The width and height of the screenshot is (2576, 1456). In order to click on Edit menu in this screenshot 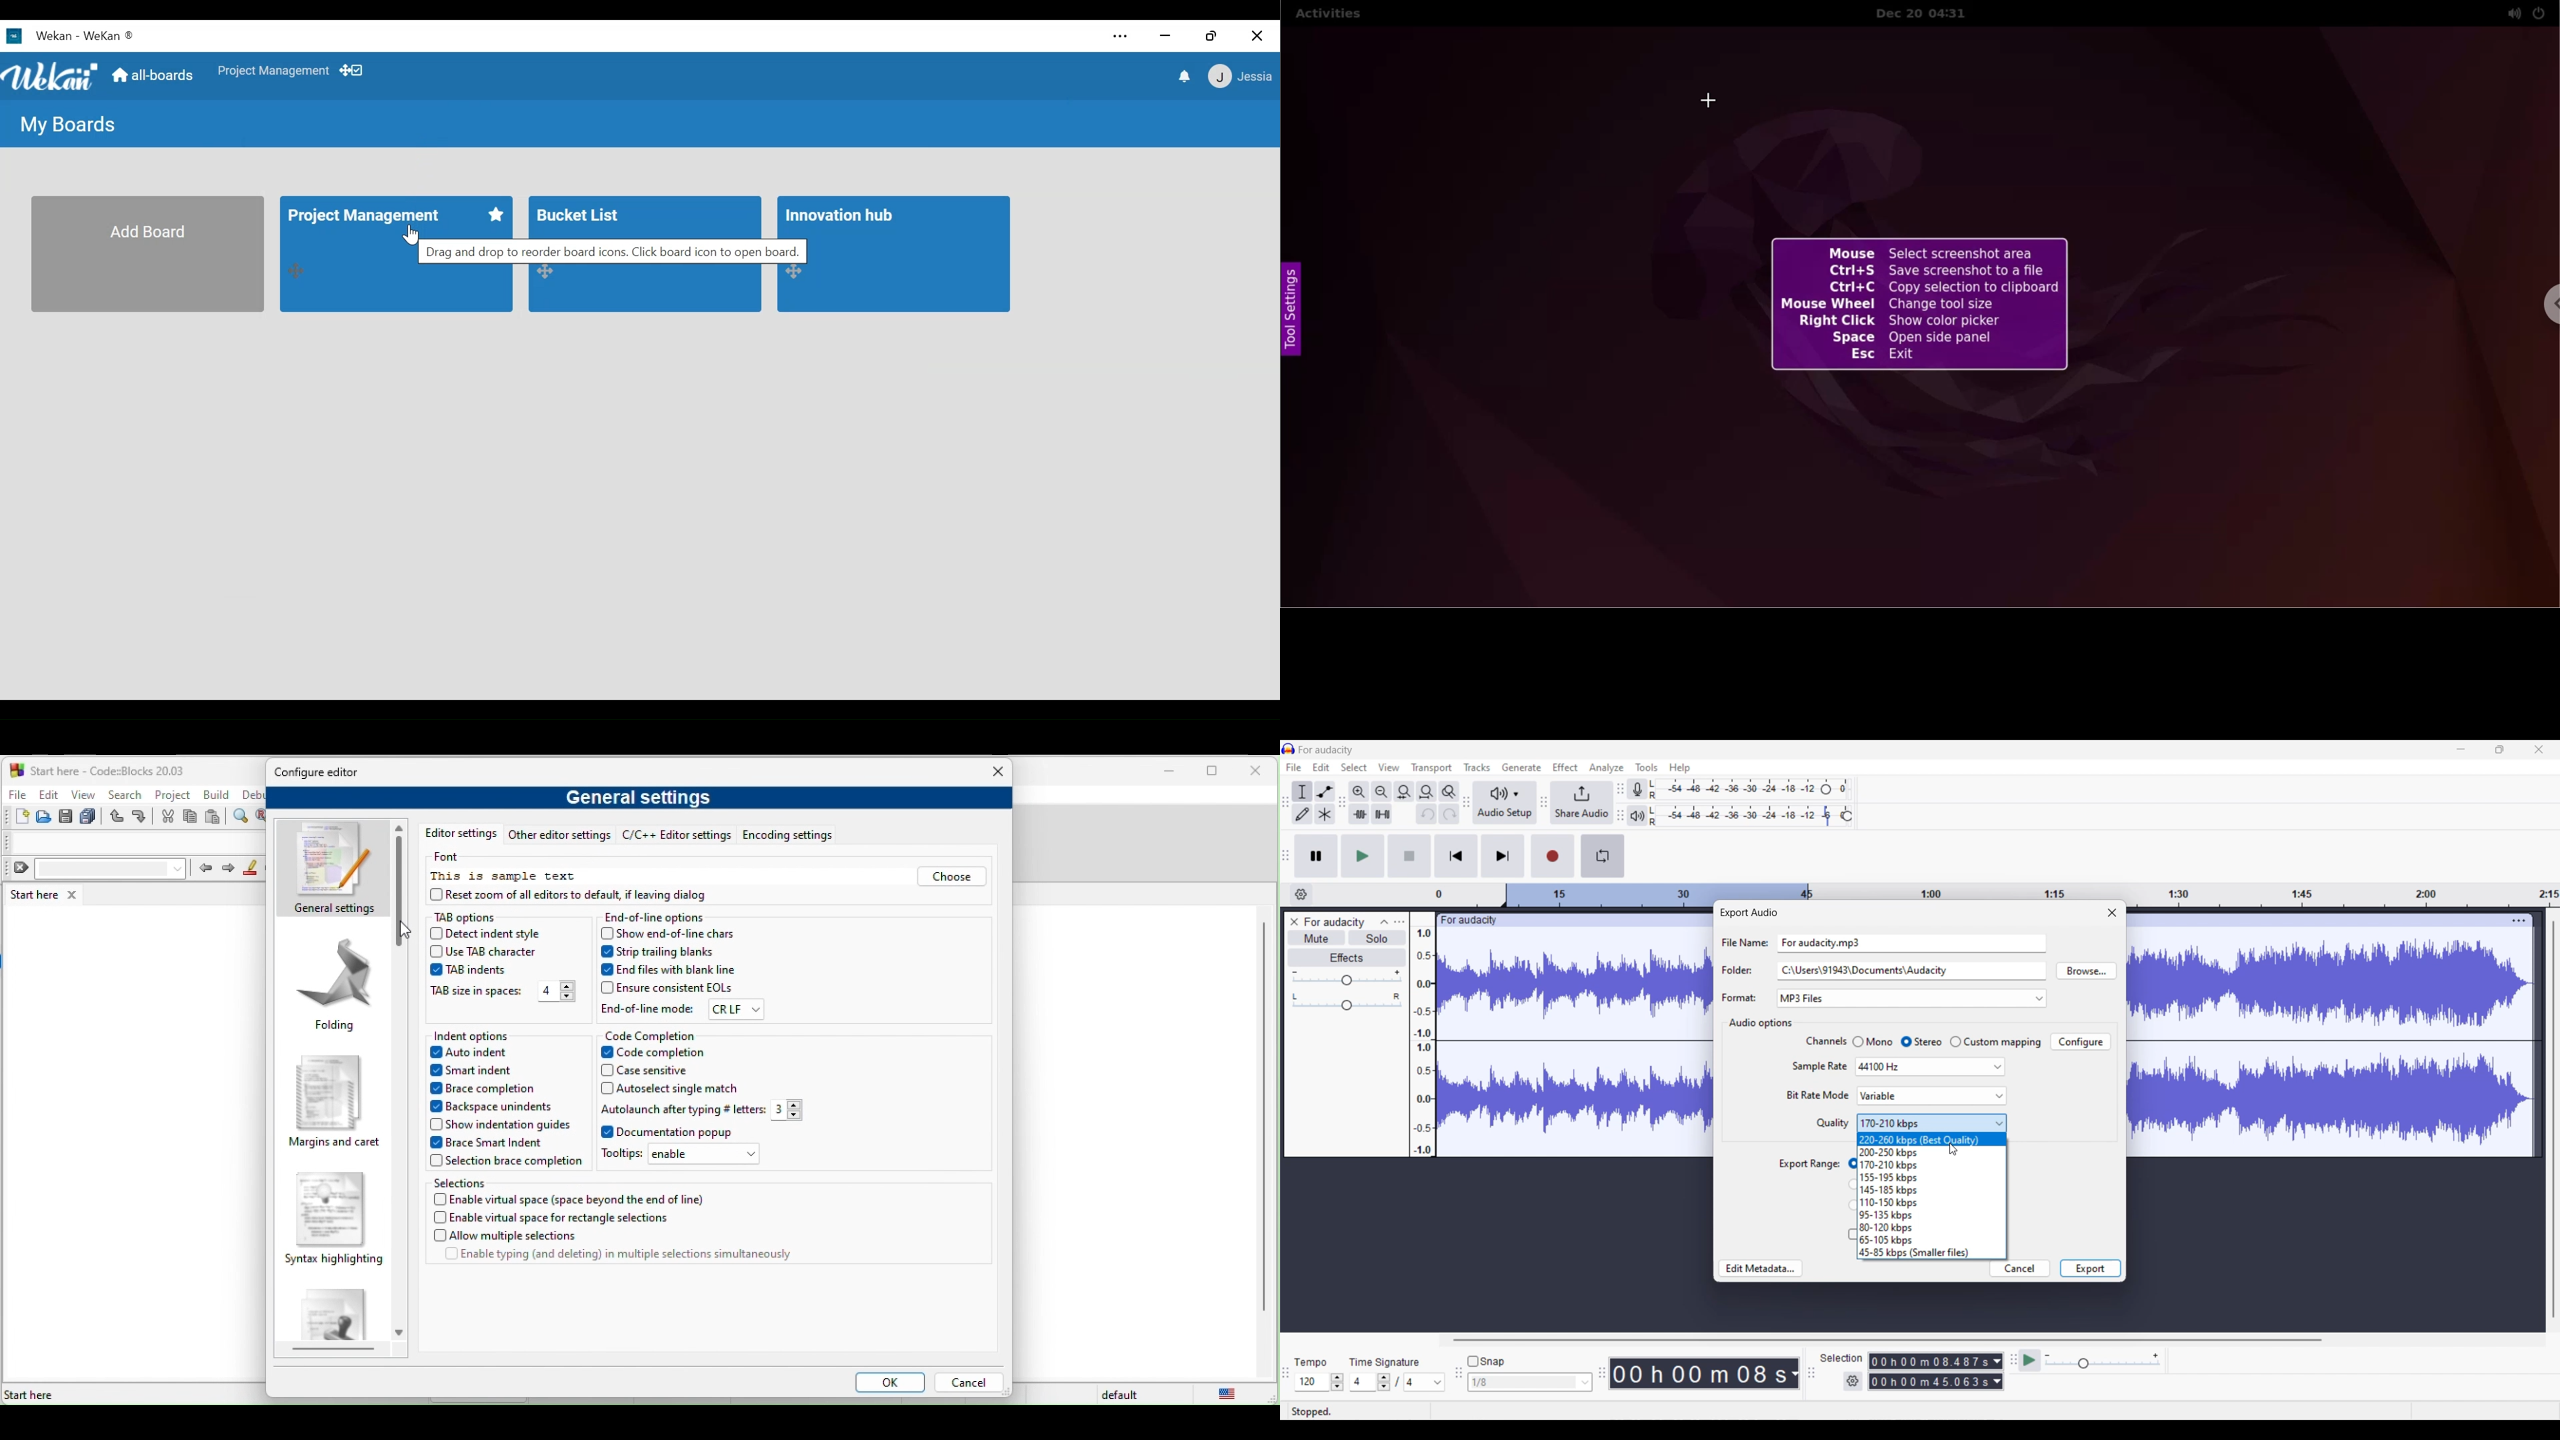, I will do `click(1321, 767)`.